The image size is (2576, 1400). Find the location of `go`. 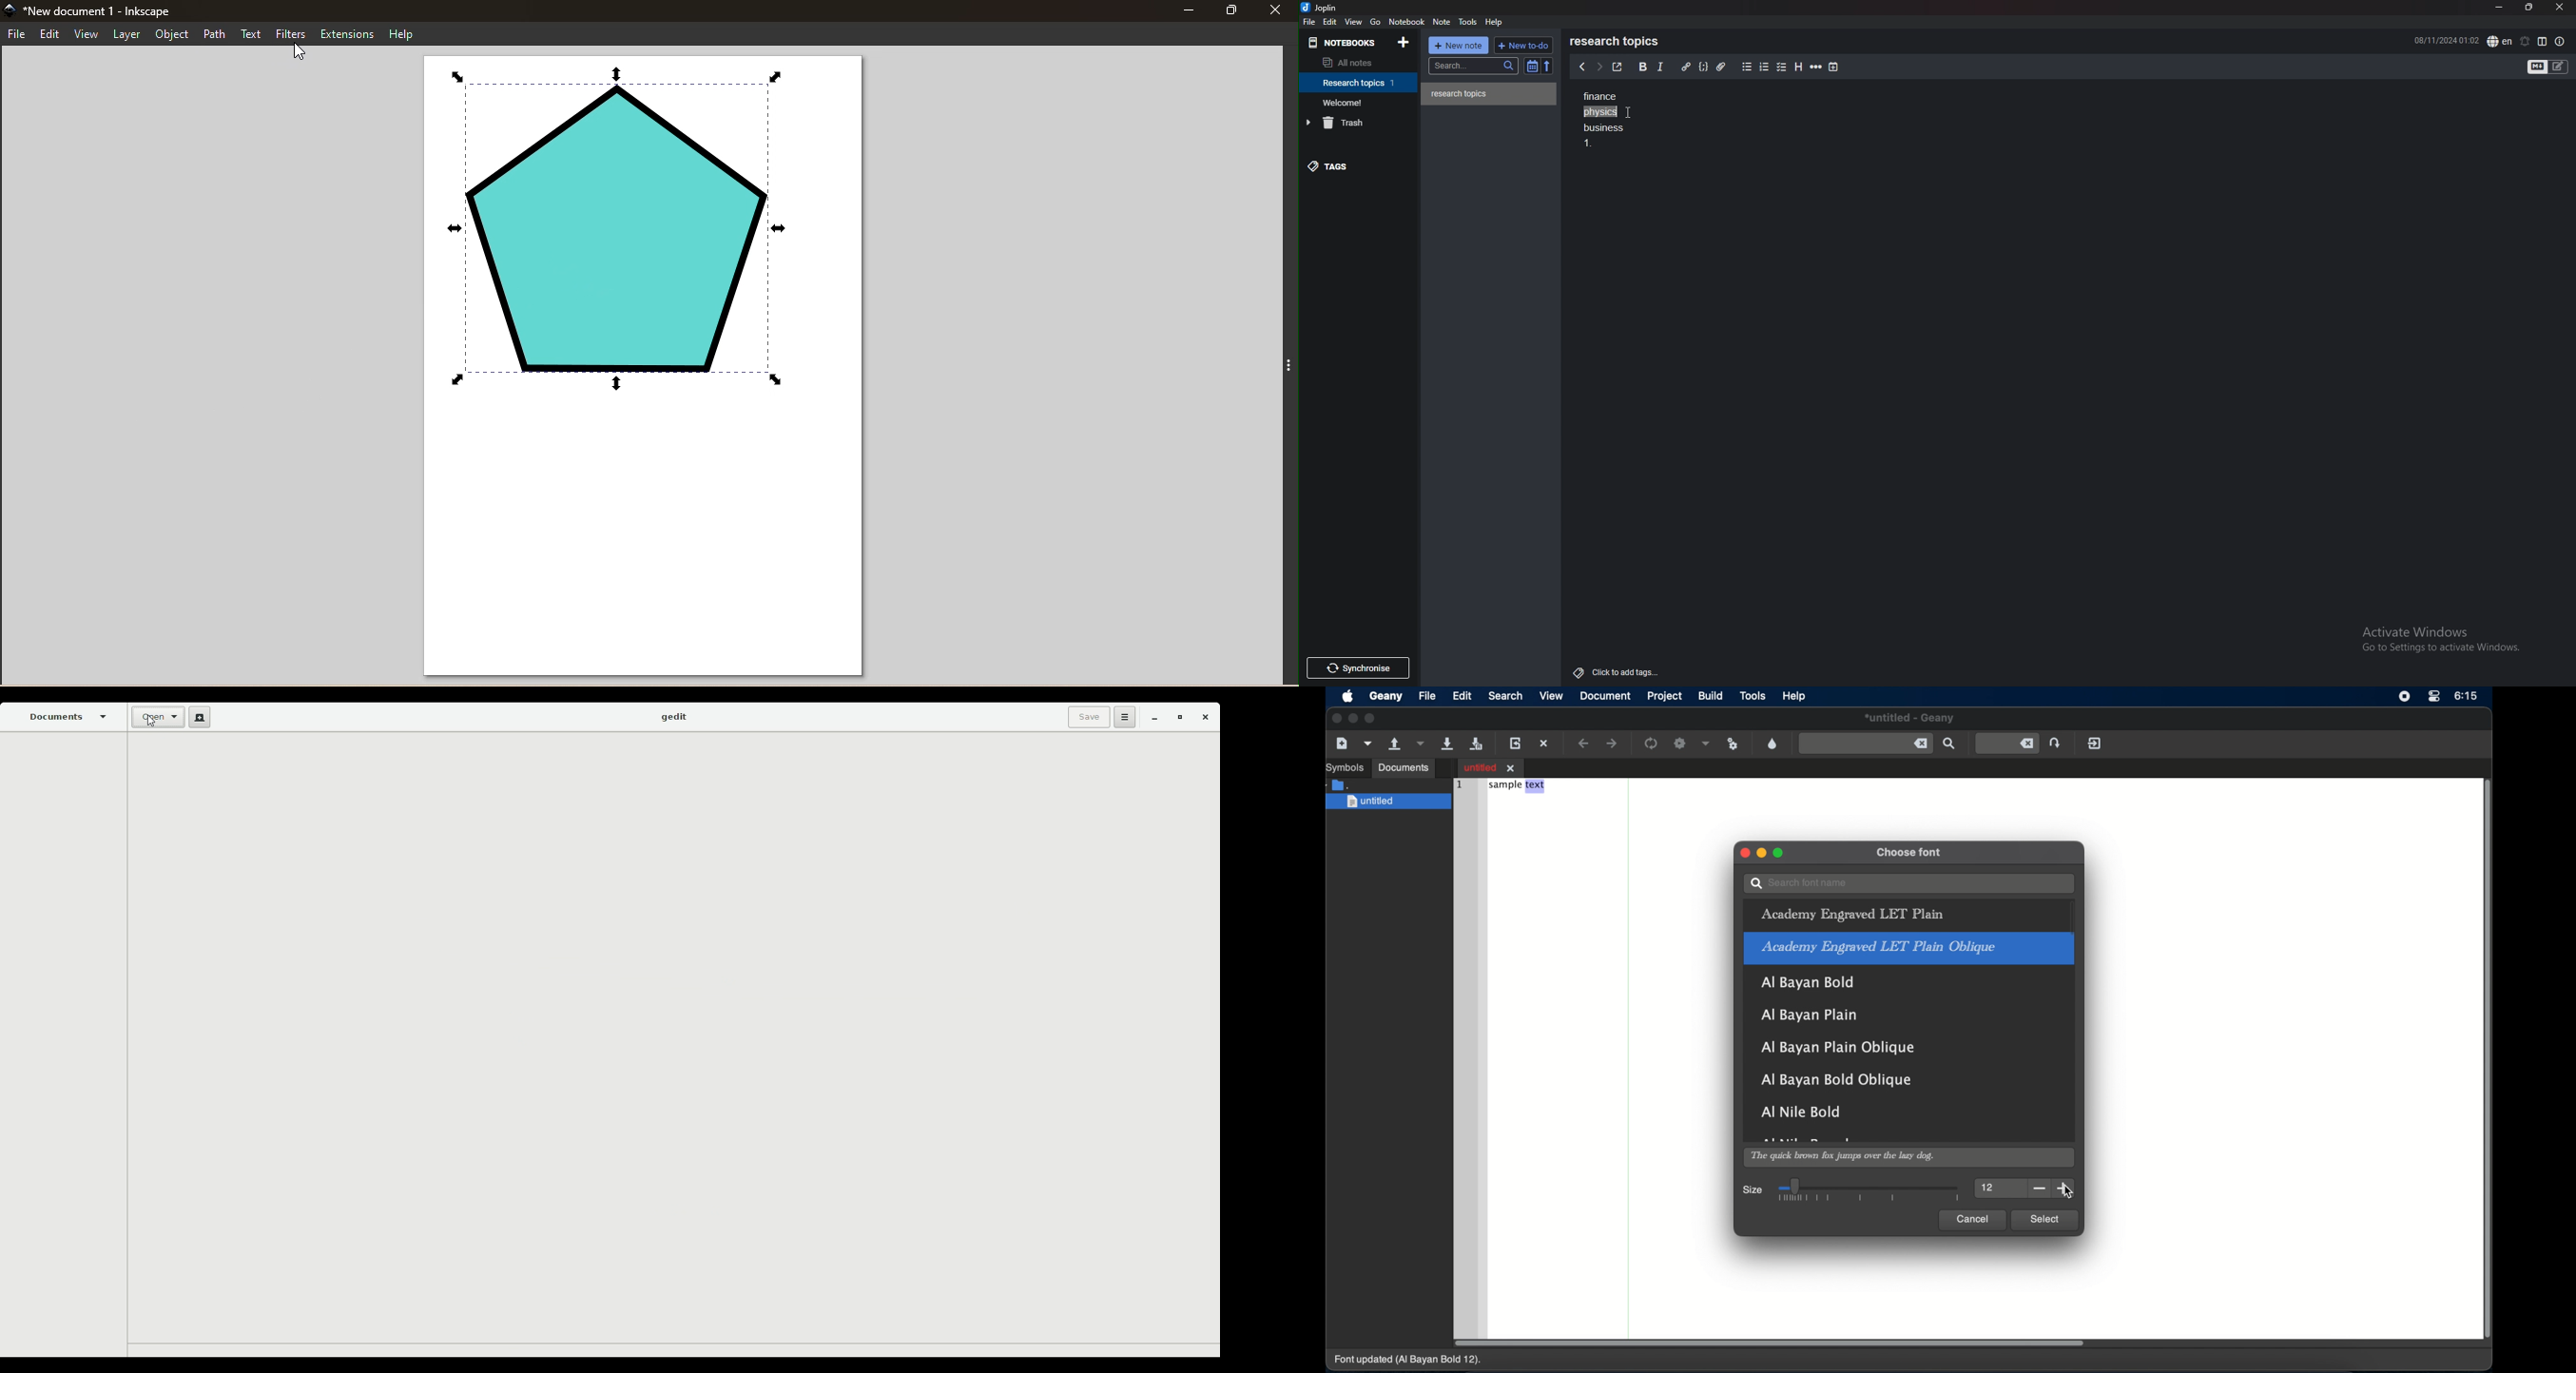

go is located at coordinates (1375, 22).